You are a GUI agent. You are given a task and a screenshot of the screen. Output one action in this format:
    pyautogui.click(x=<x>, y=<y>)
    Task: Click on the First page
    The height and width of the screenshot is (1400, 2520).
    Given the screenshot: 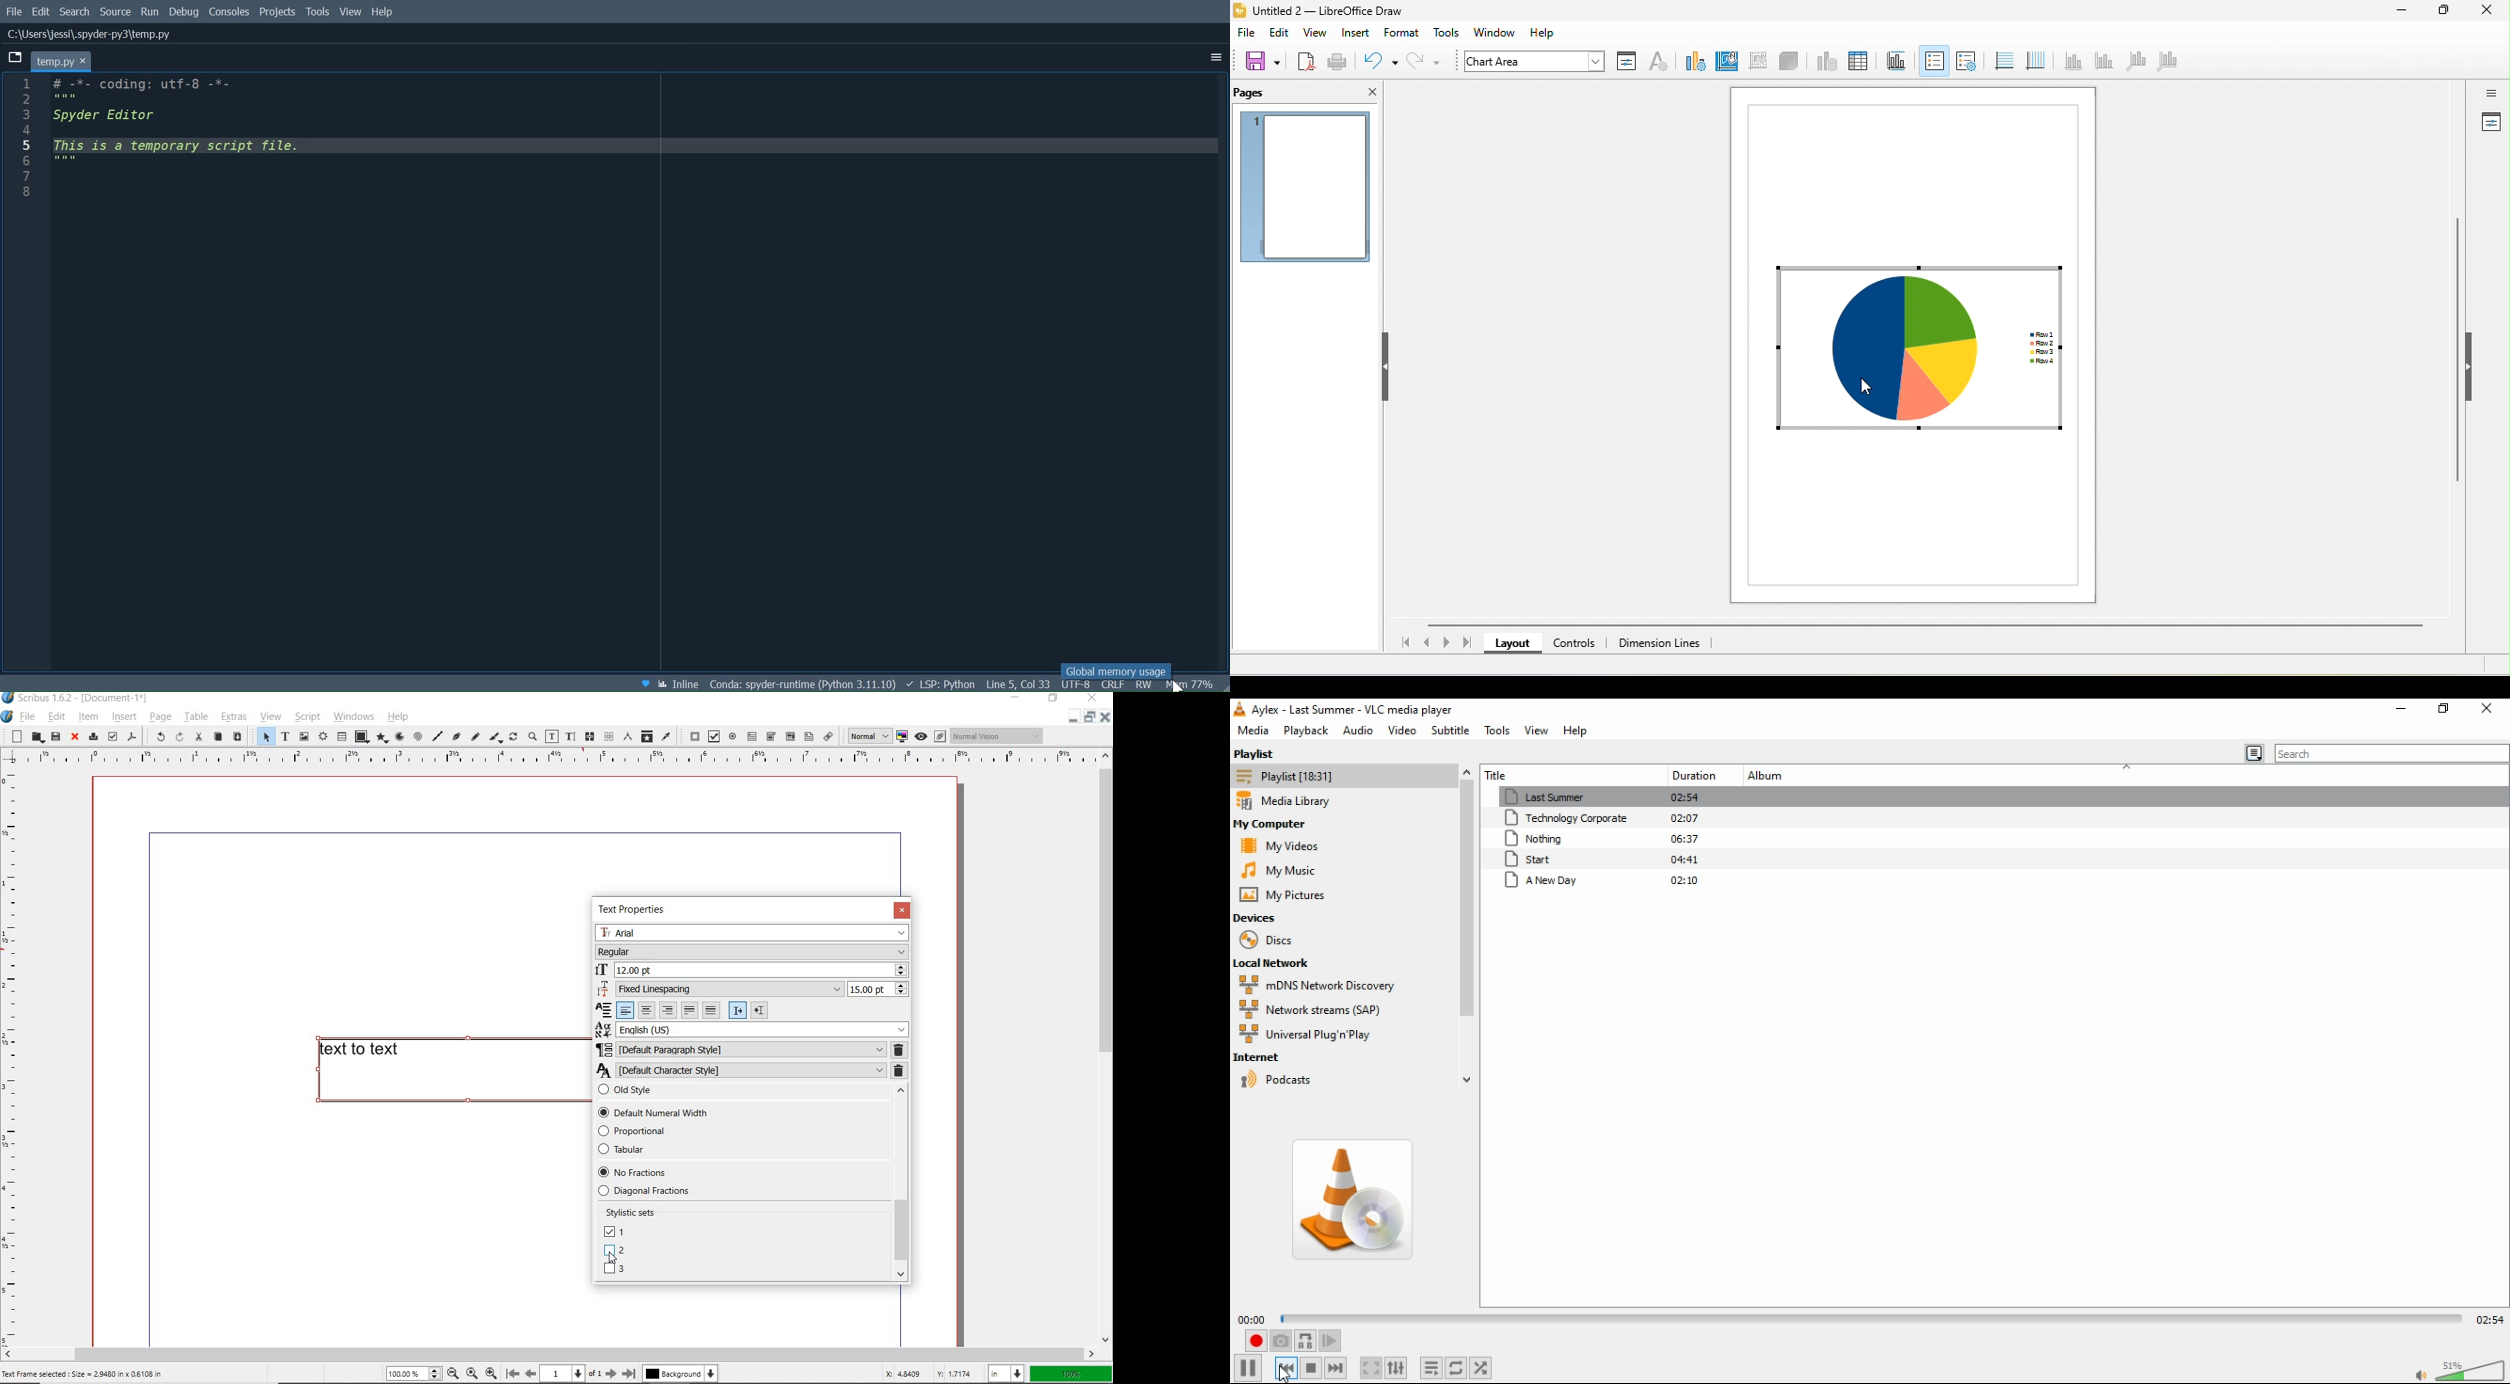 What is the action you would take?
    pyautogui.click(x=512, y=1374)
    